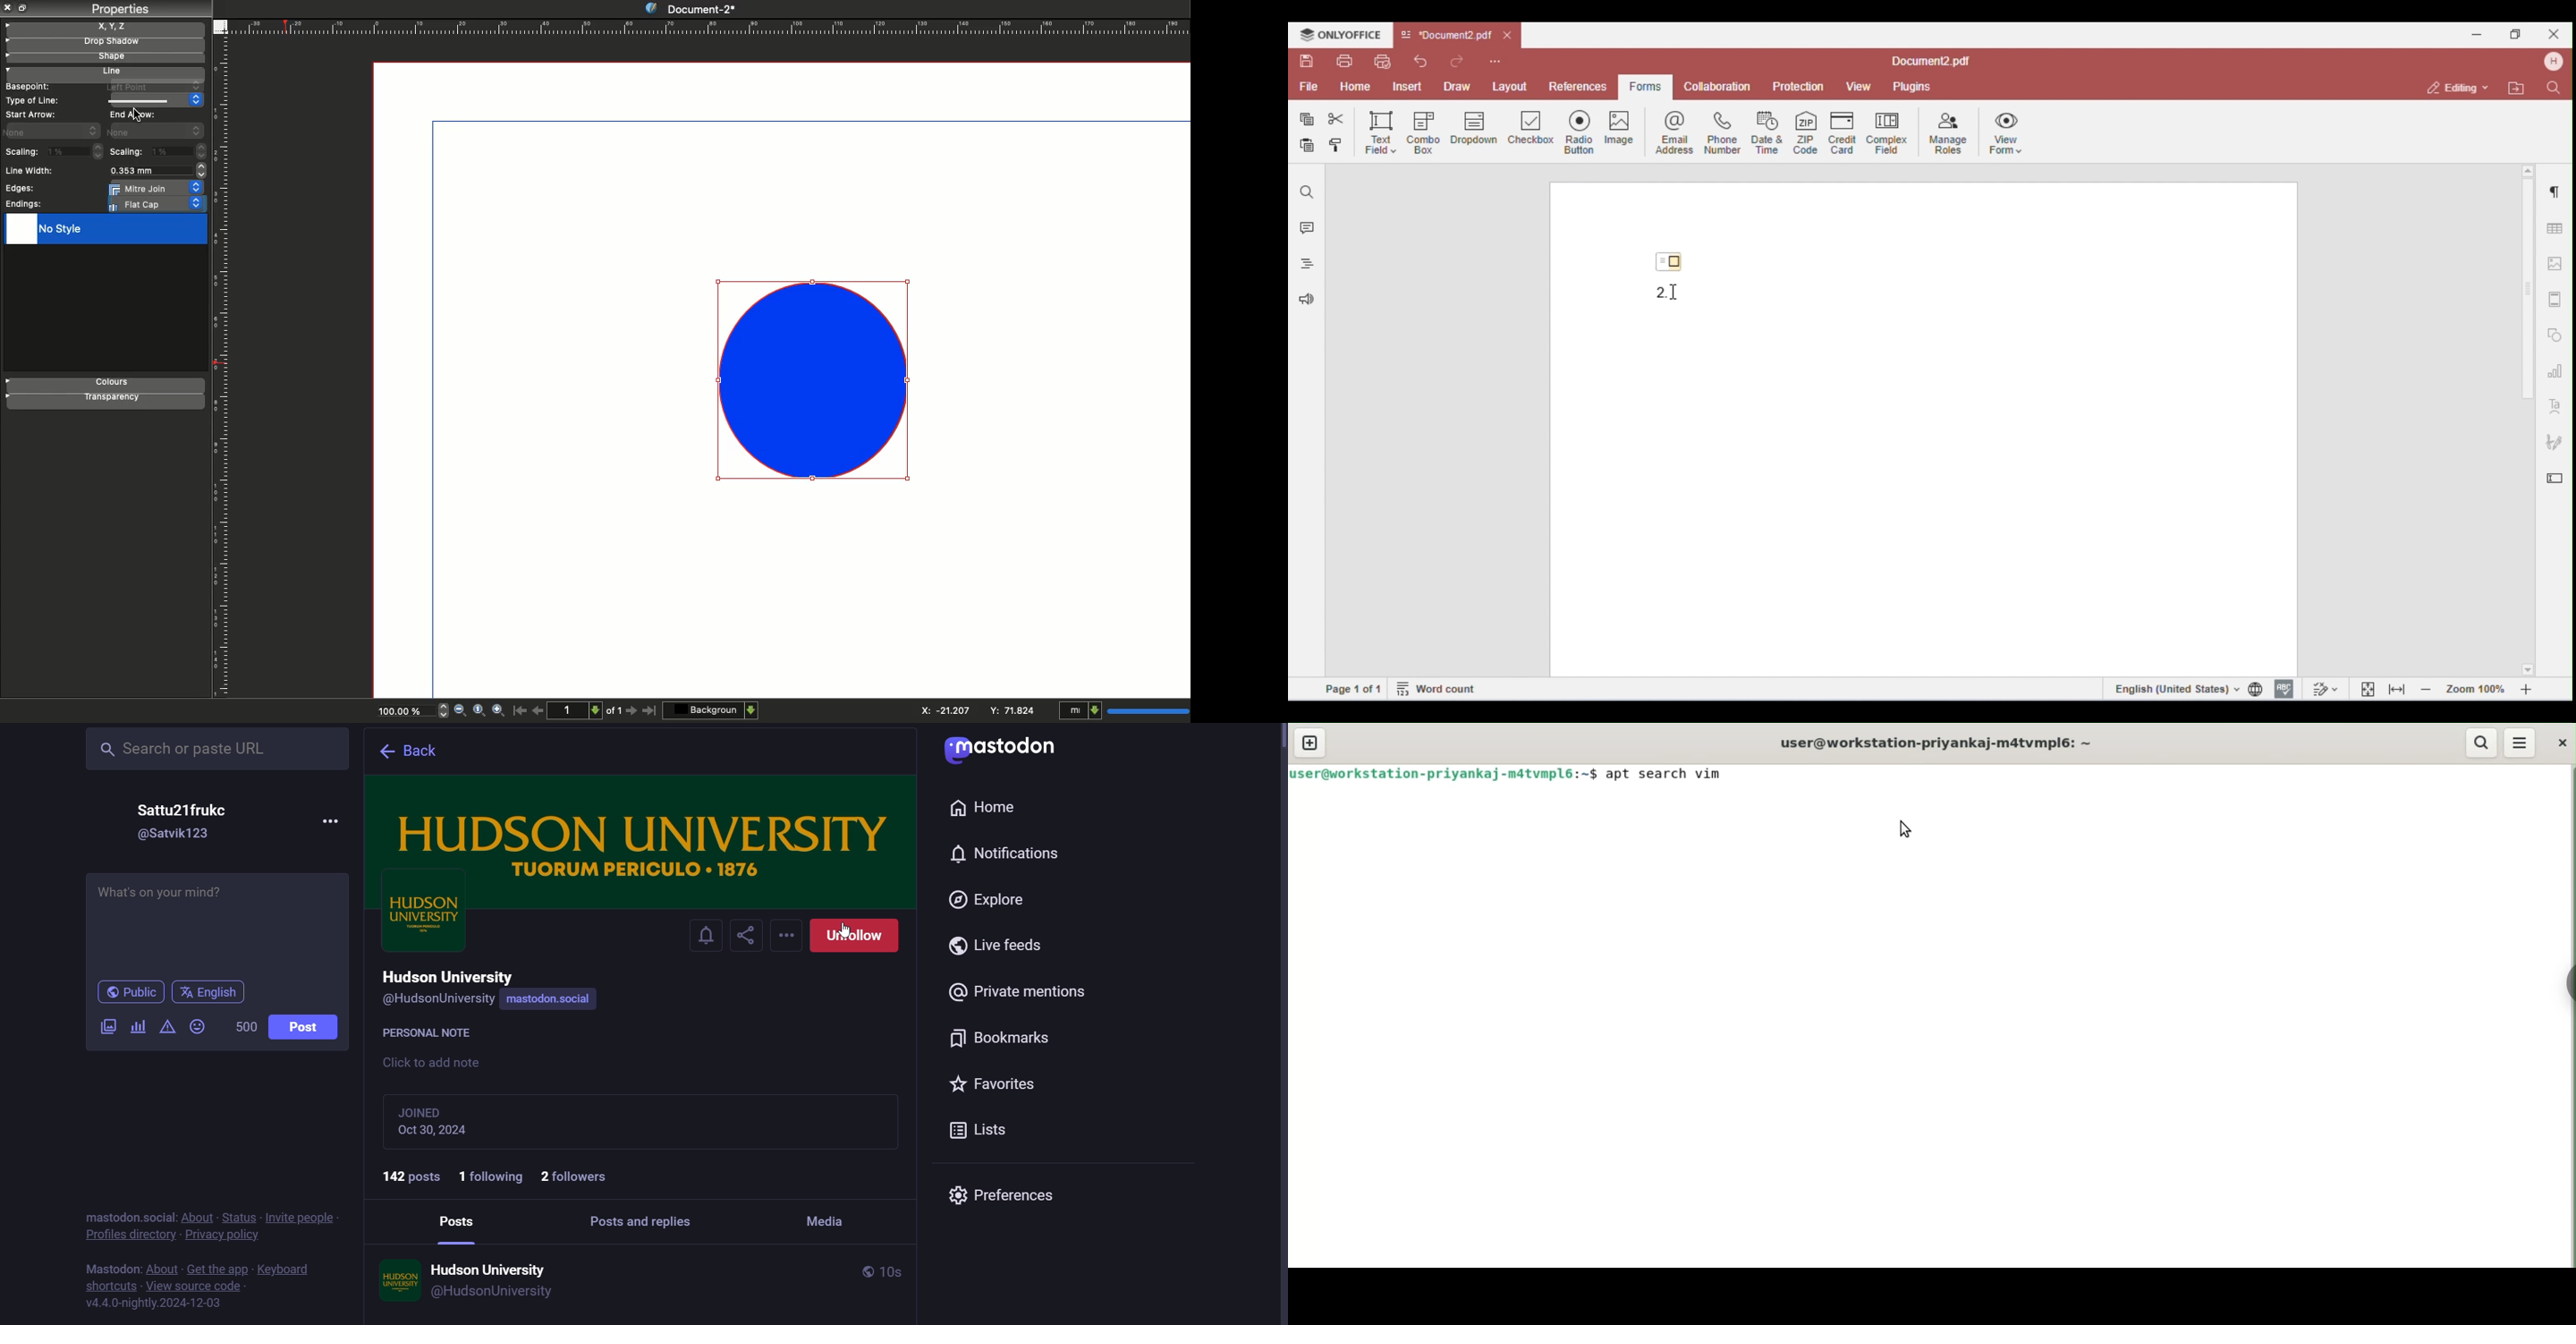  Describe the element at coordinates (415, 752) in the screenshot. I see `back` at that location.